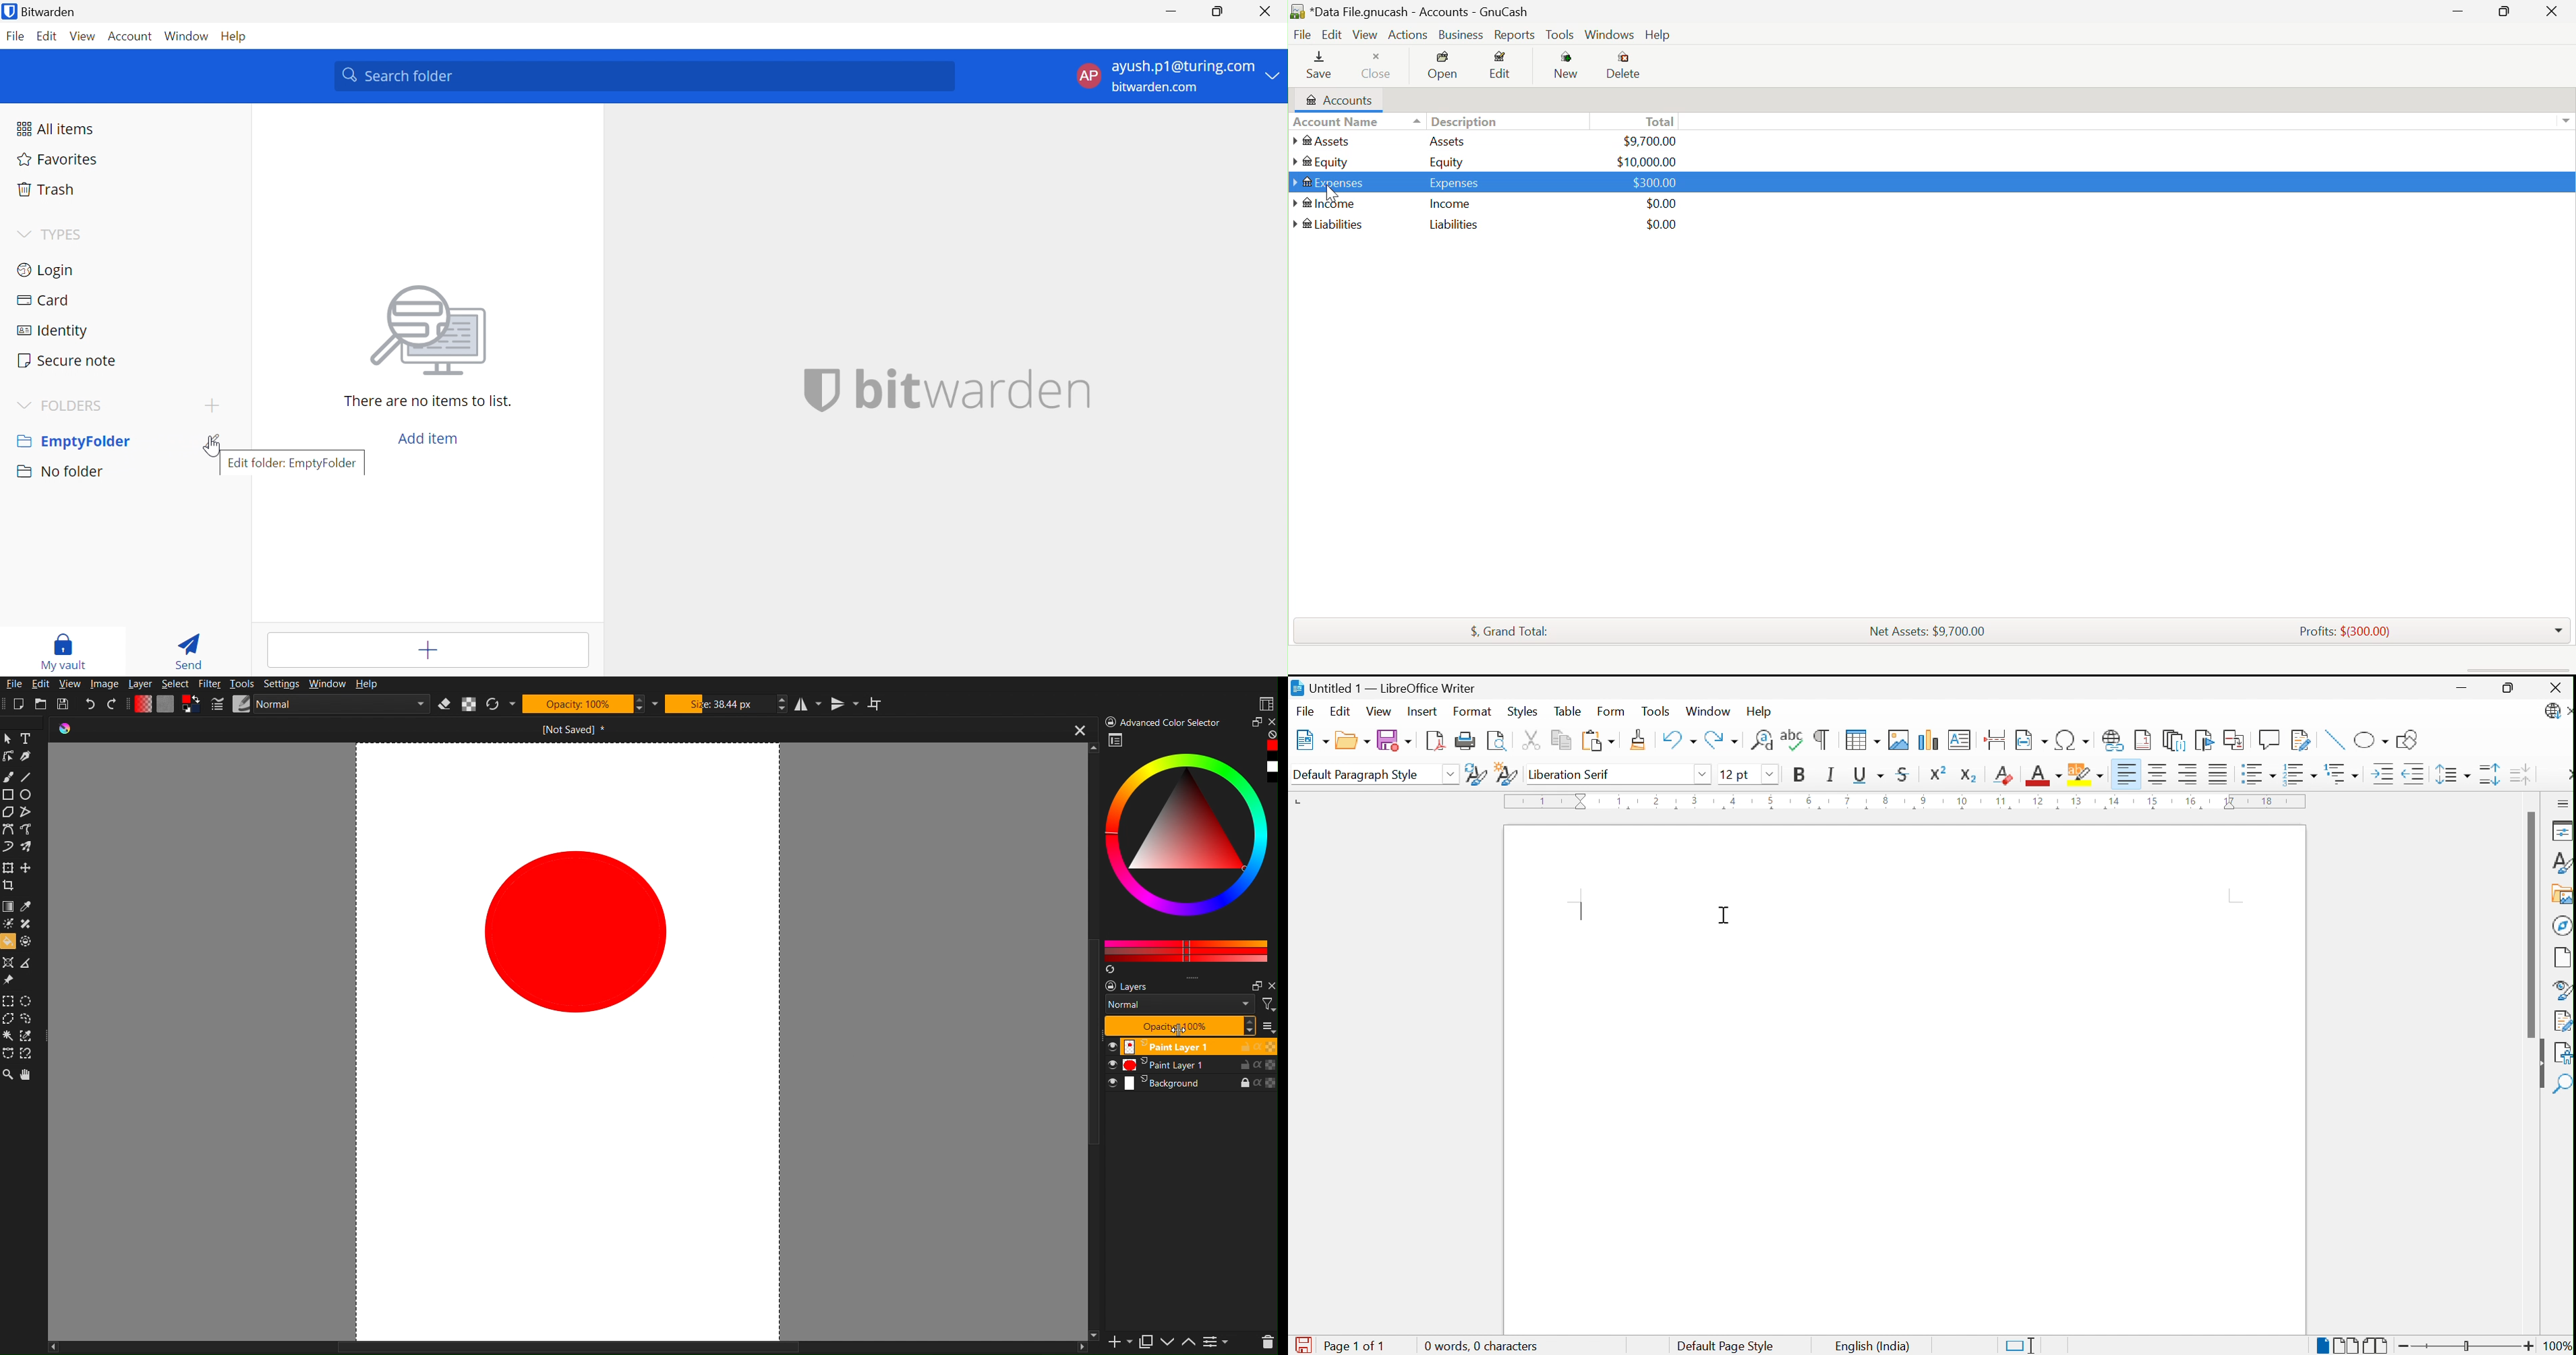  What do you see at coordinates (1476, 775) in the screenshot?
I see `Update Selected Style` at bounding box center [1476, 775].